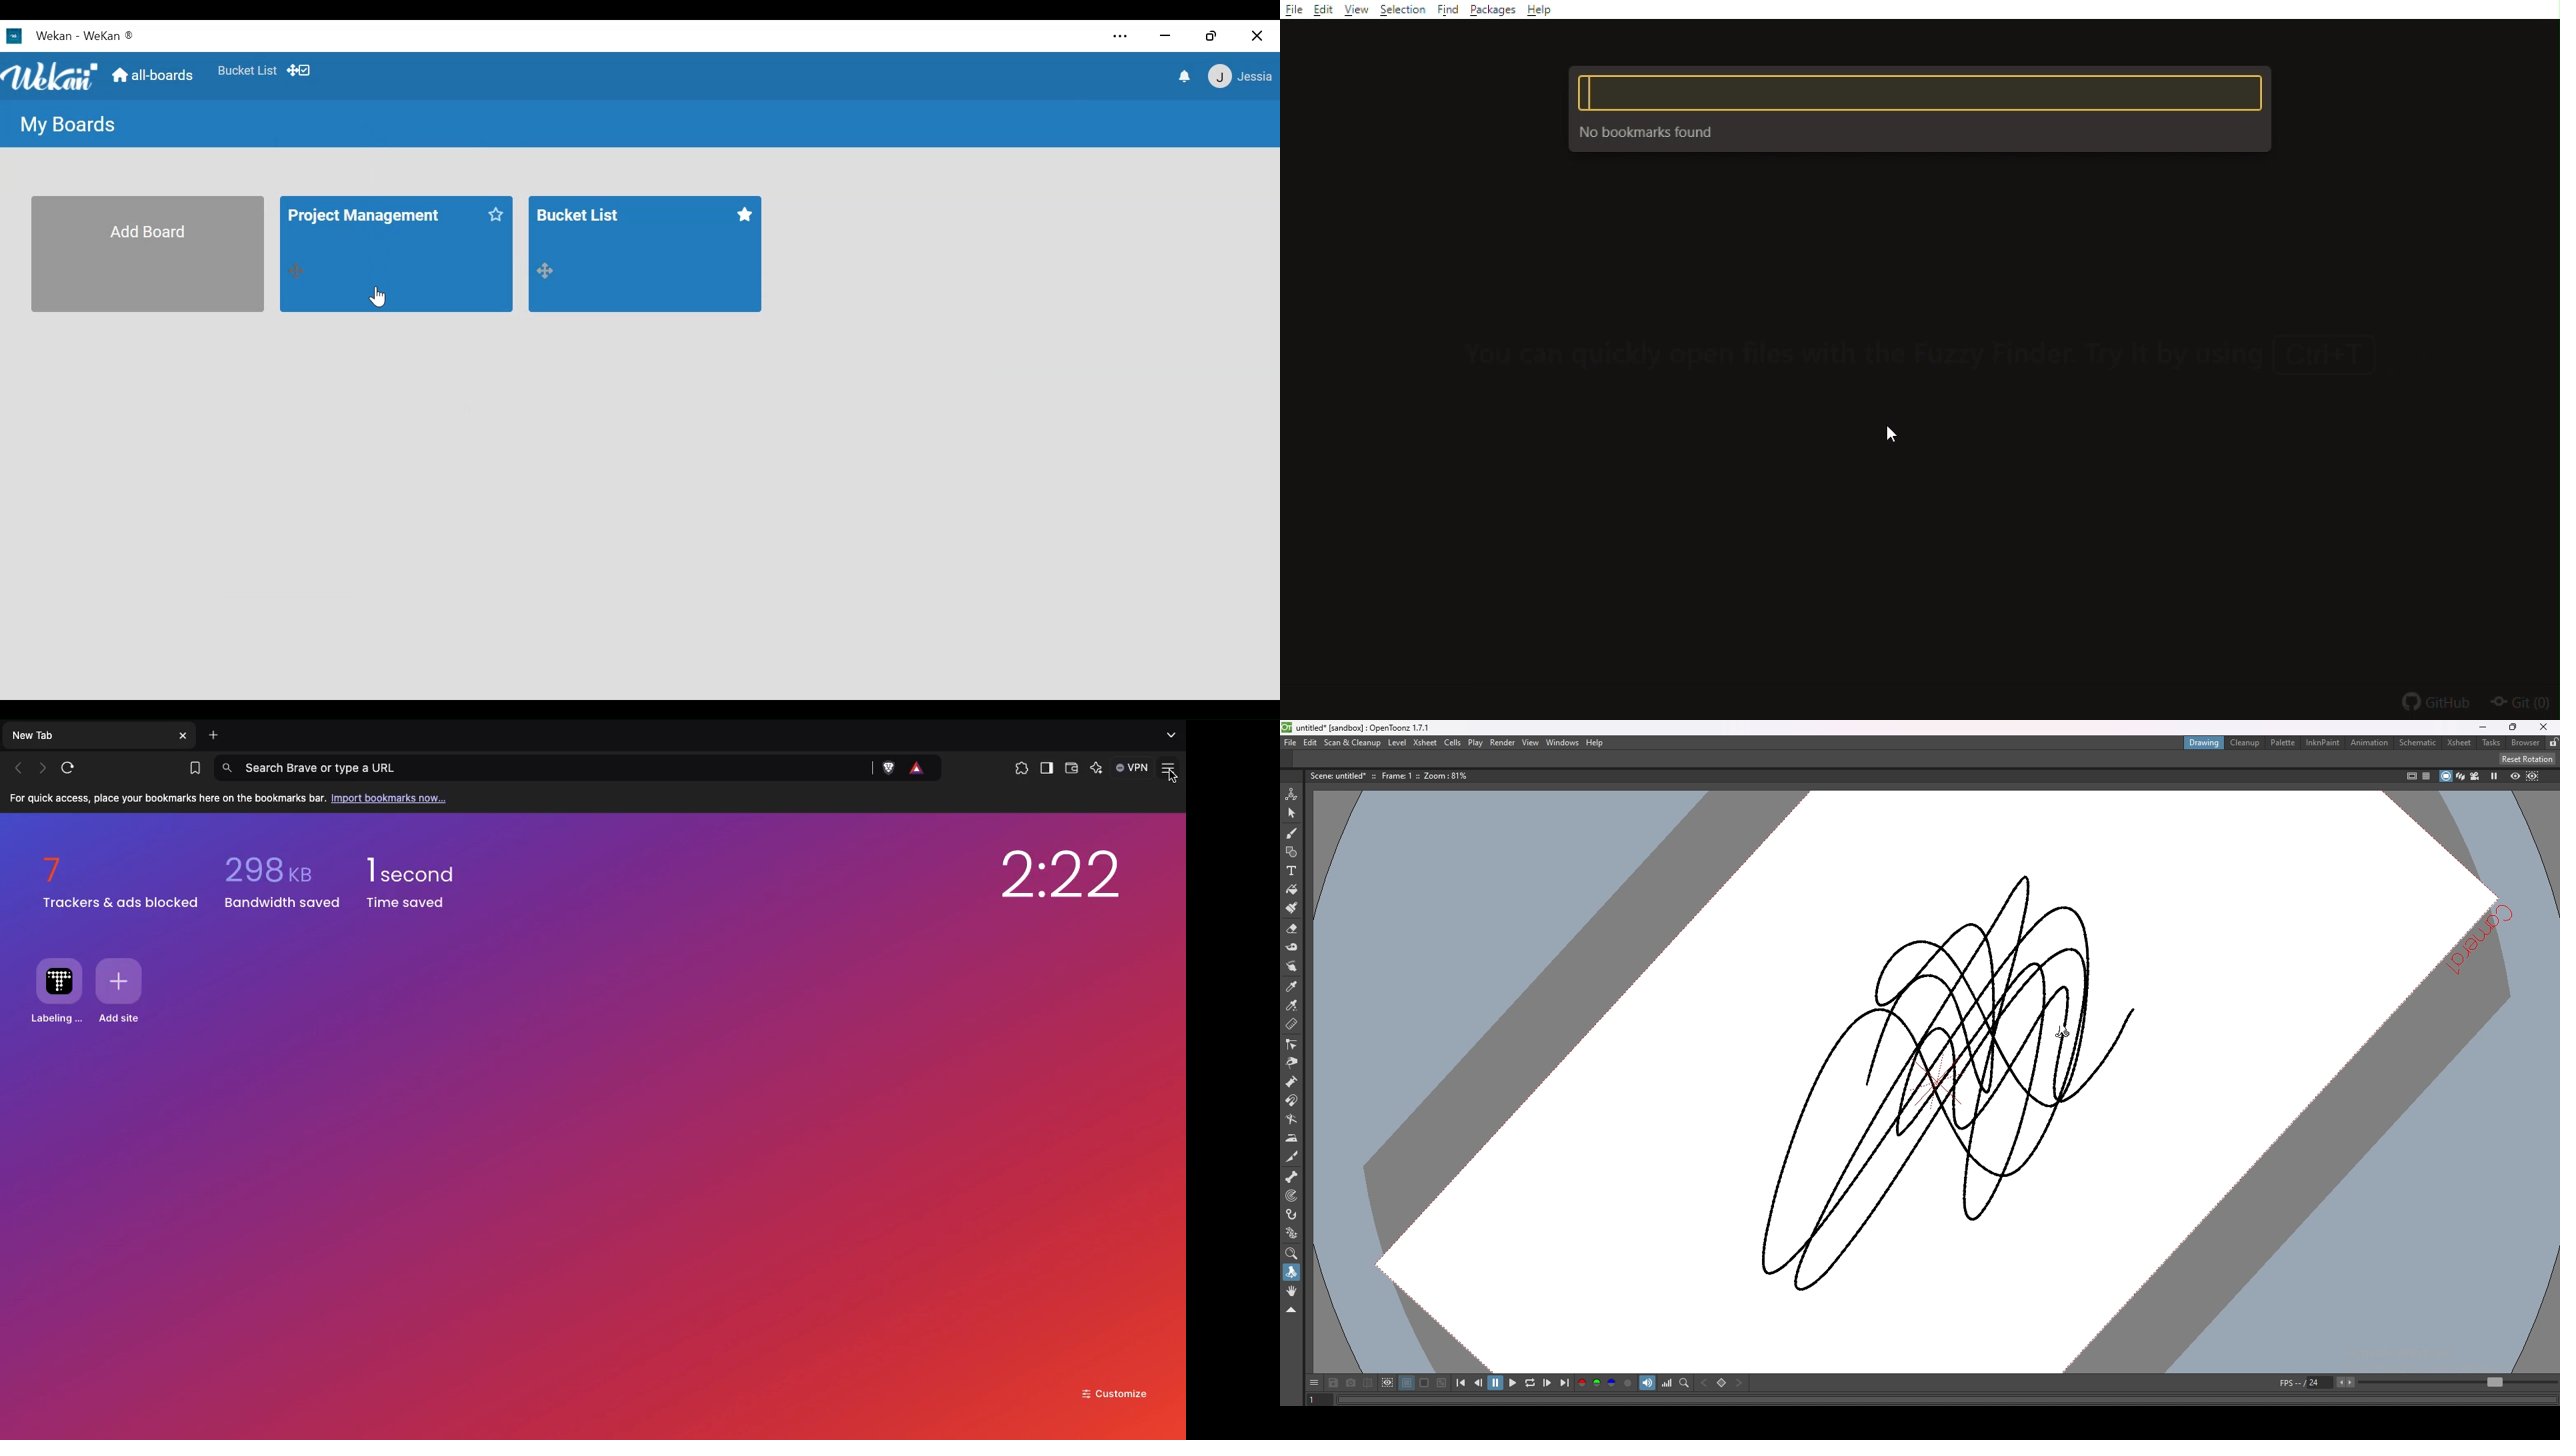 The height and width of the screenshot is (1456, 2576). What do you see at coordinates (1210, 37) in the screenshot?
I see `Restore` at bounding box center [1210, 37].